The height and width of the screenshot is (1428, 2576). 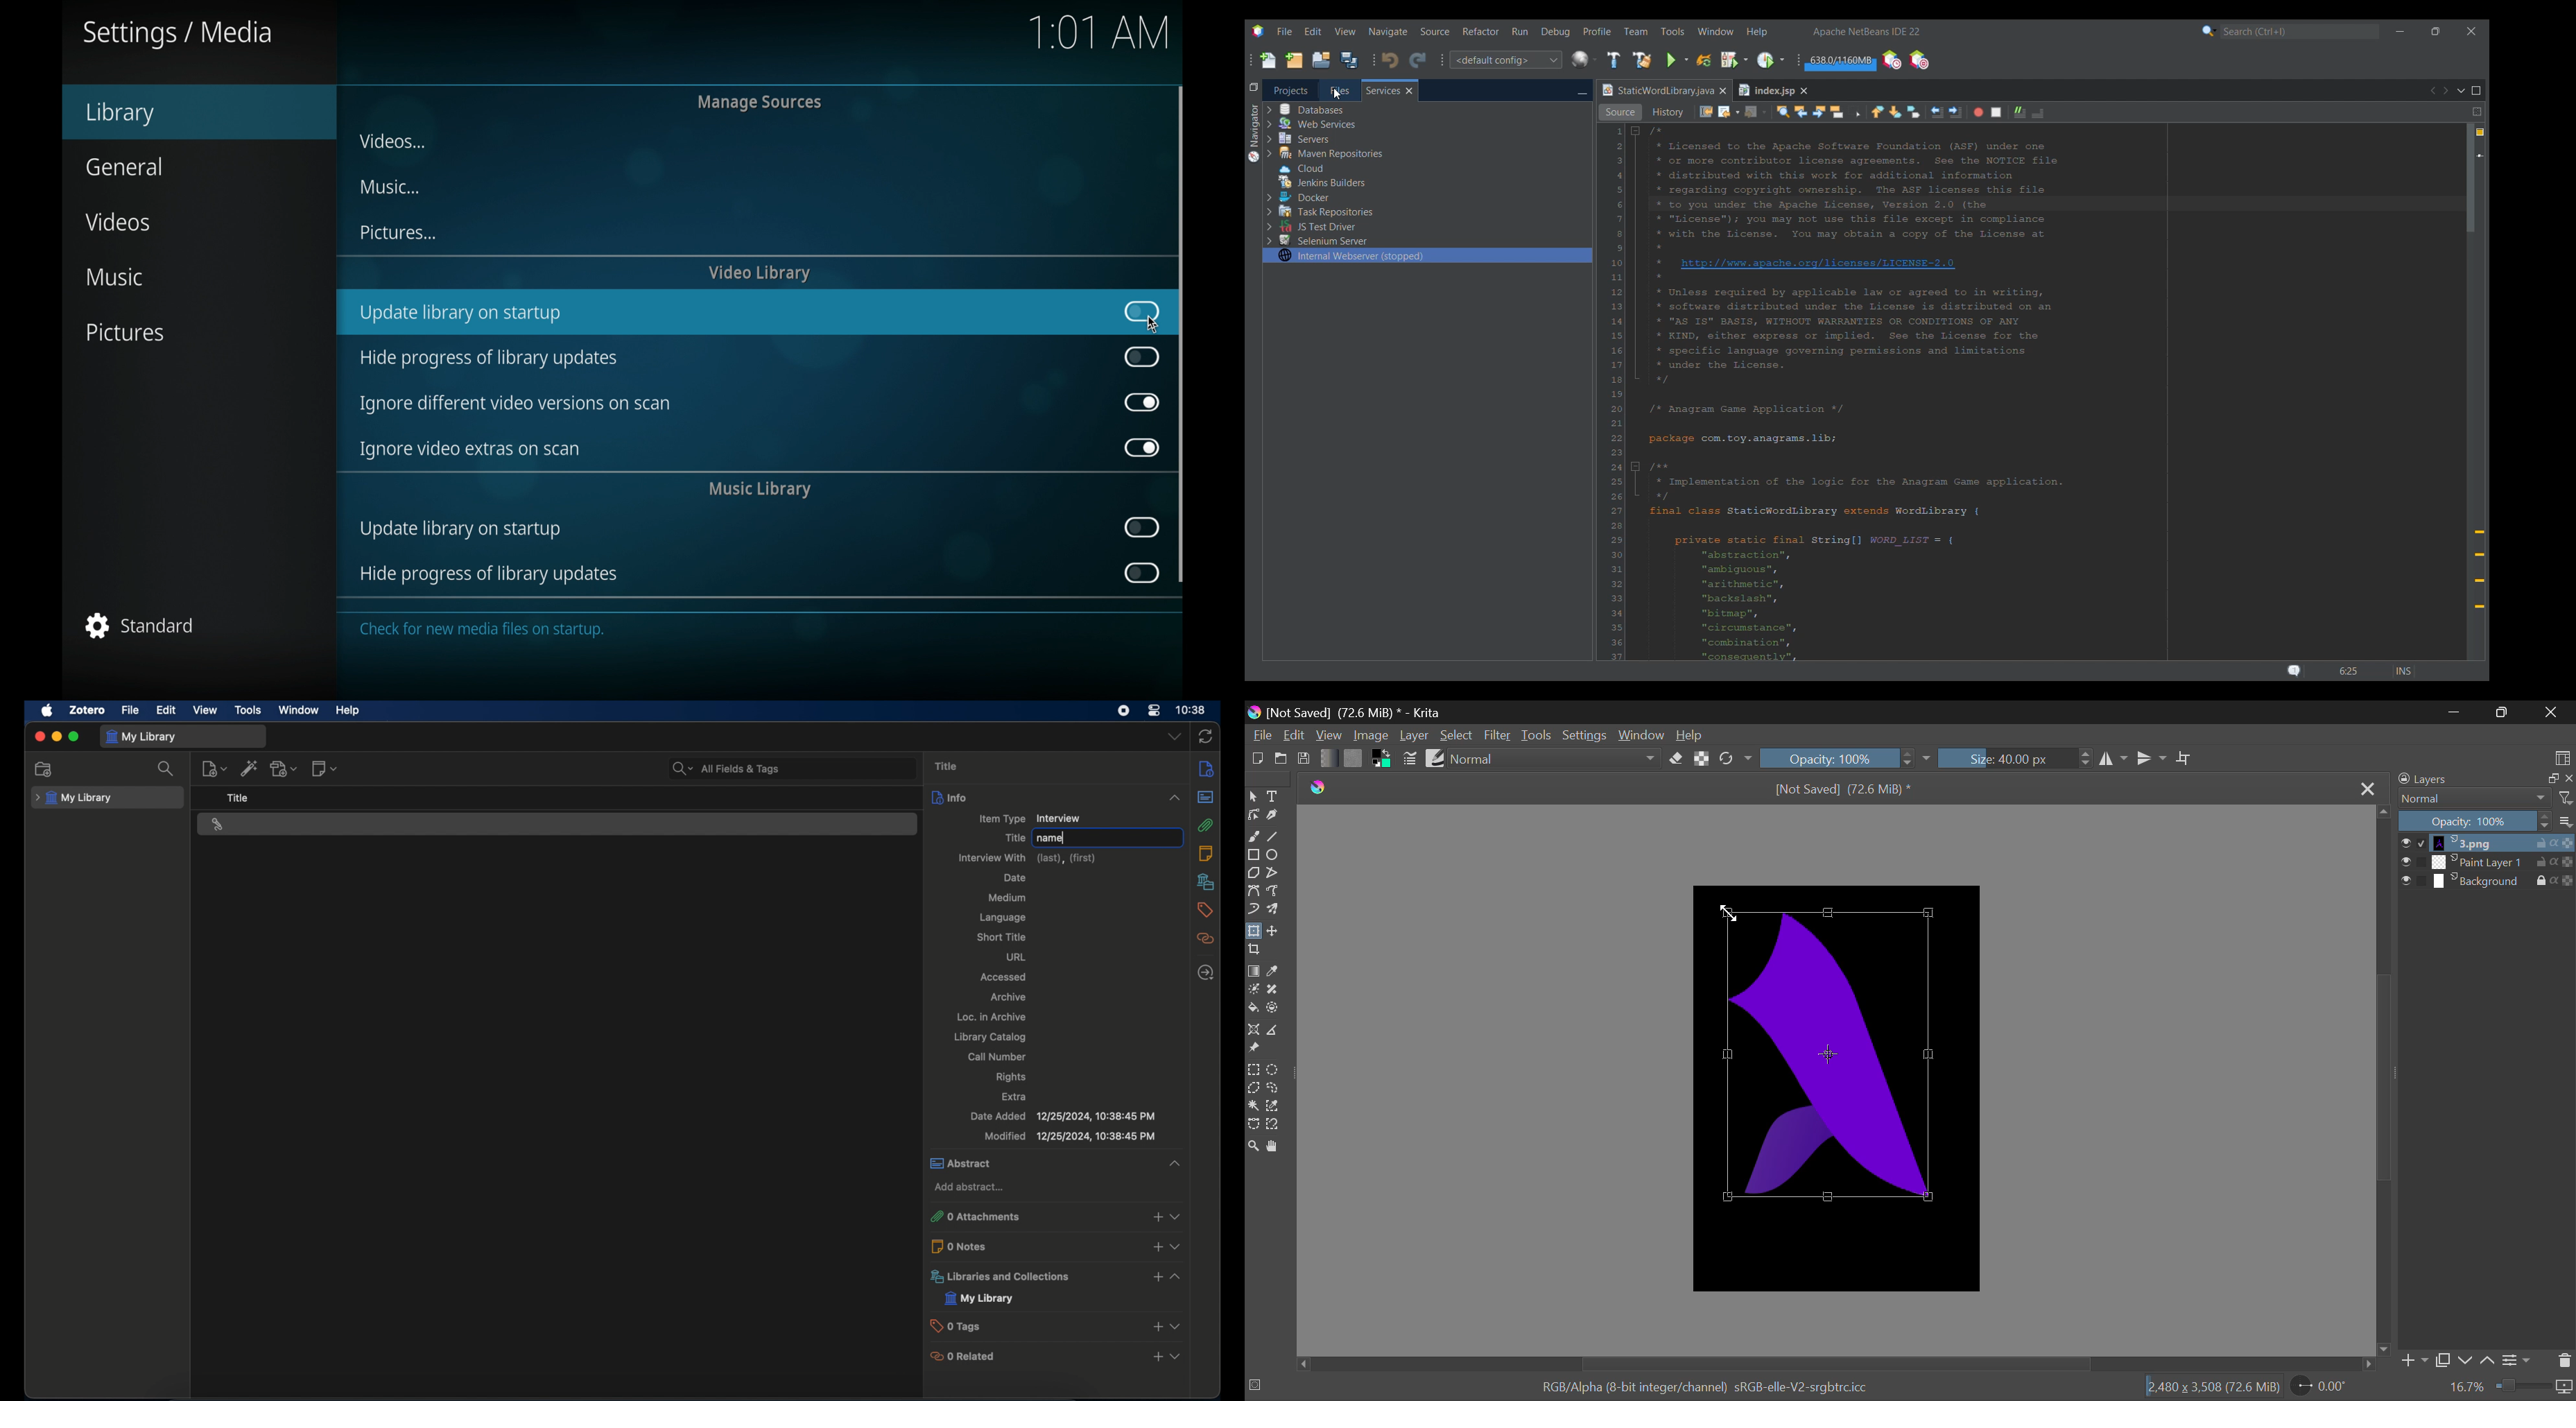 I want to click on Stop macro recording, so click(x=1996, y=112).